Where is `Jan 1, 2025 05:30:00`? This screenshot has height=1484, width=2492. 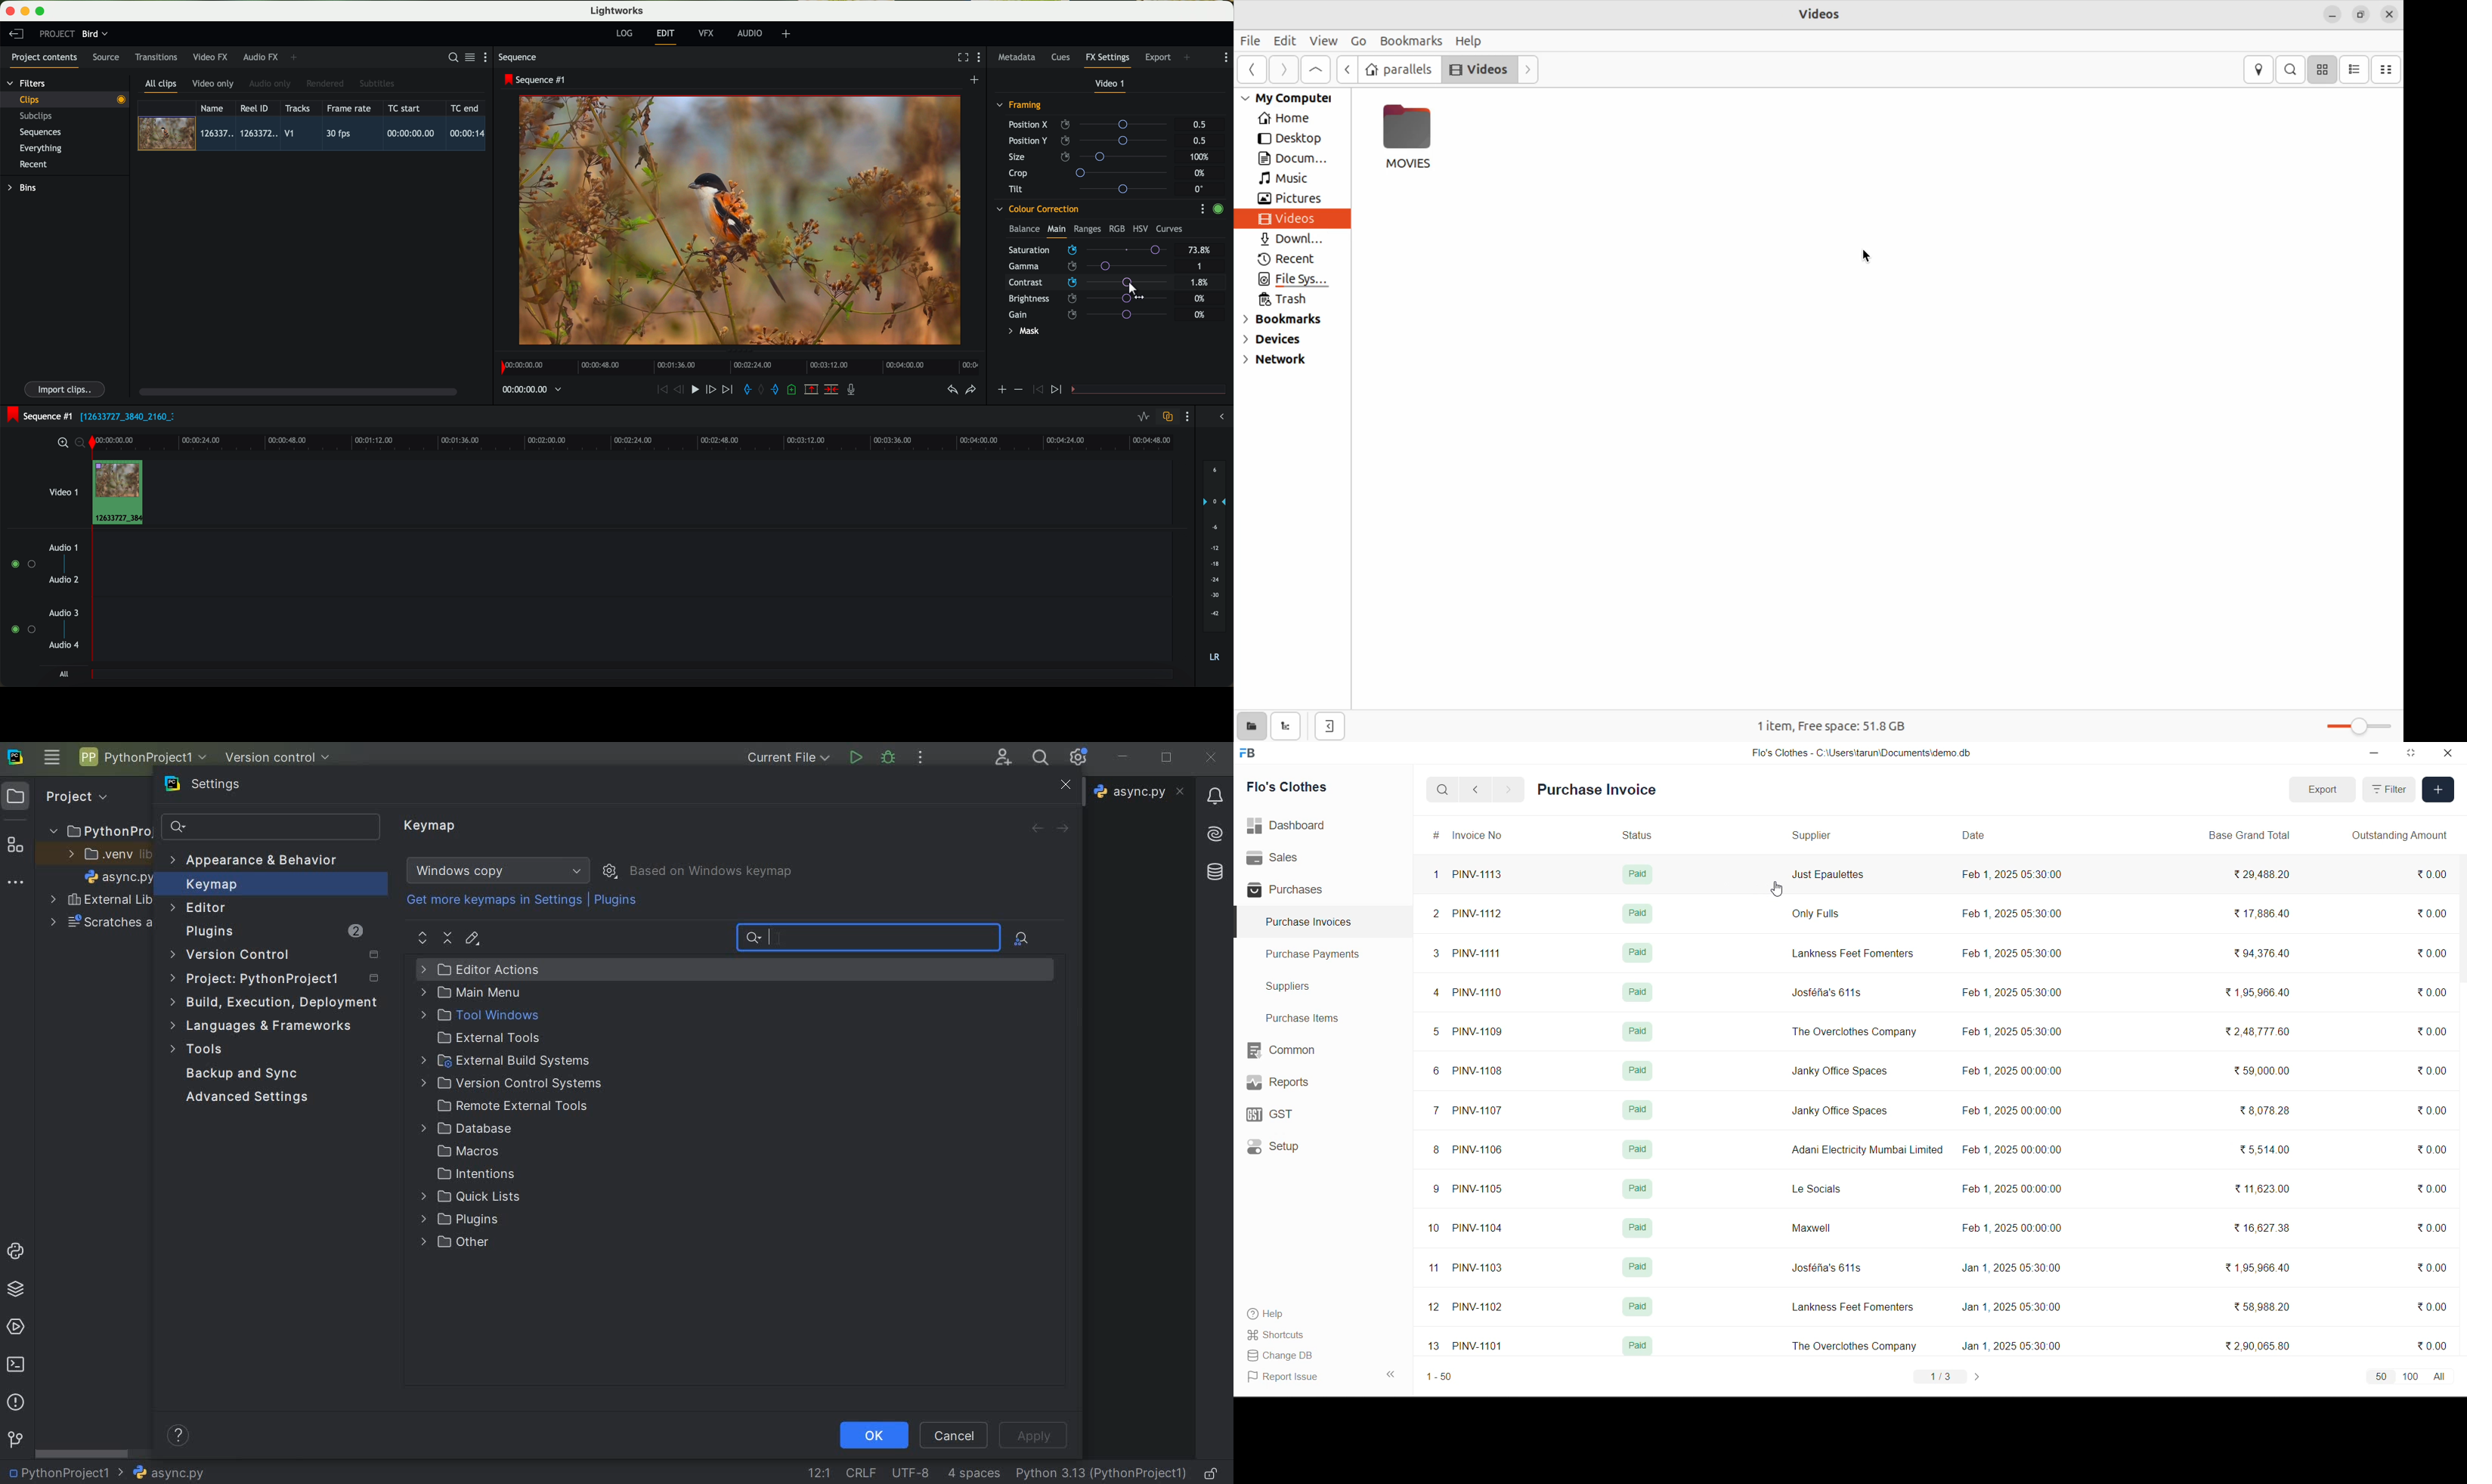 Jan 1, 2025 05:30:00 is located at coordinates (2013, 1348).